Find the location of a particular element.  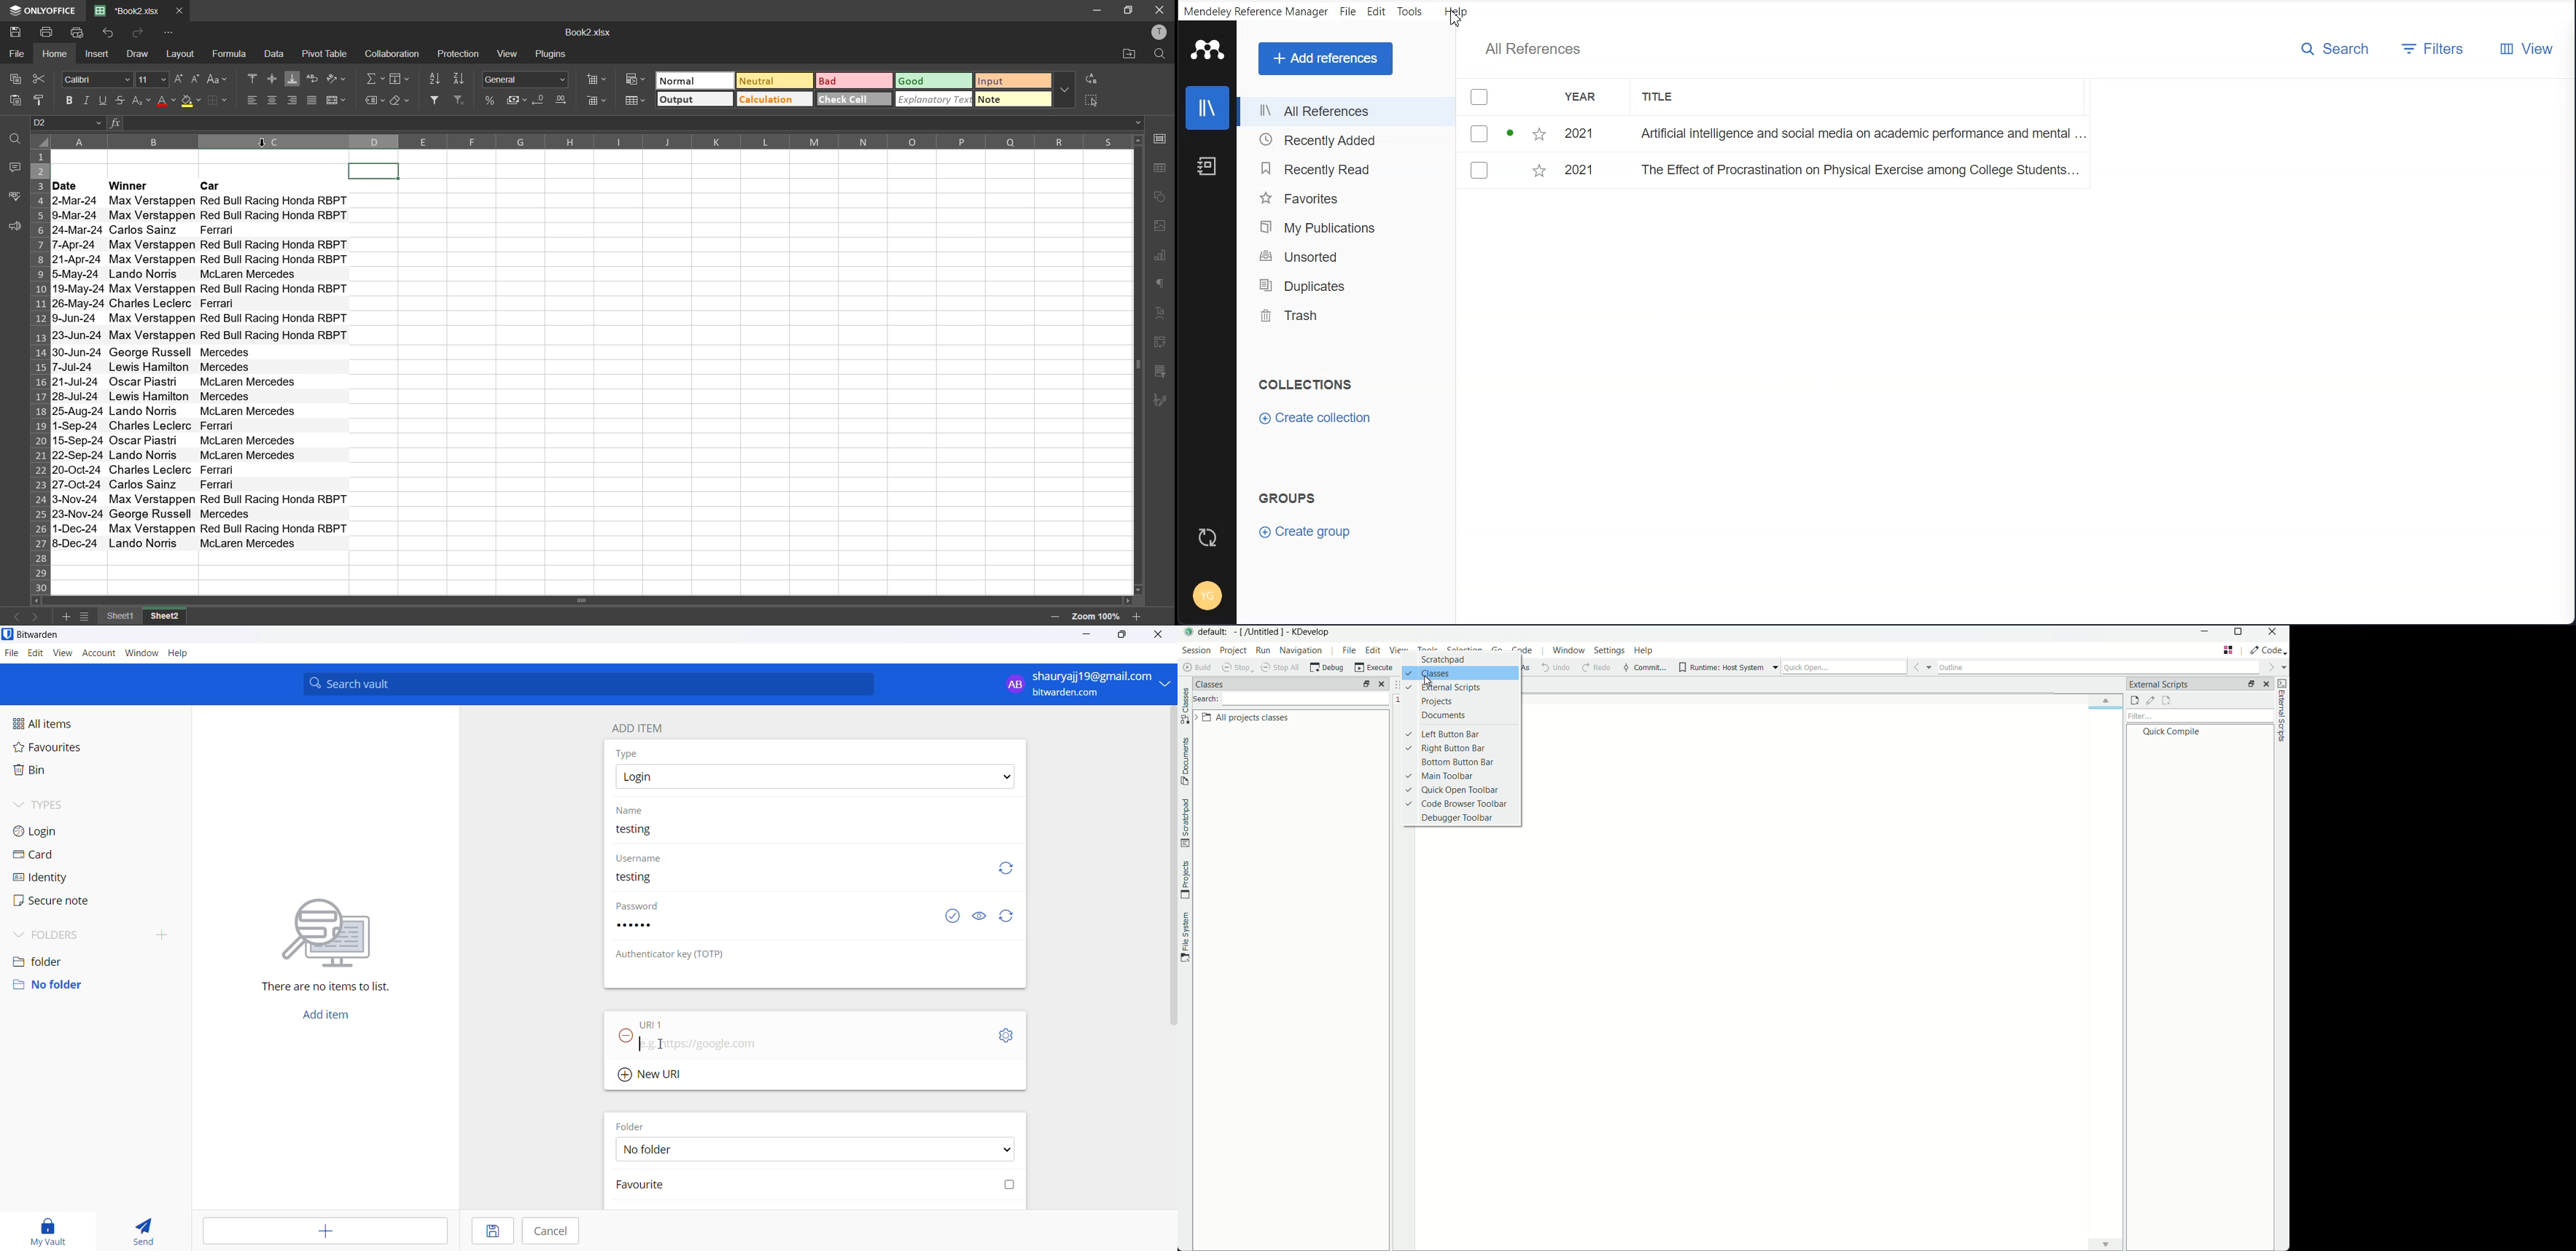

Create Collection is located at coordinates (1315, 418).